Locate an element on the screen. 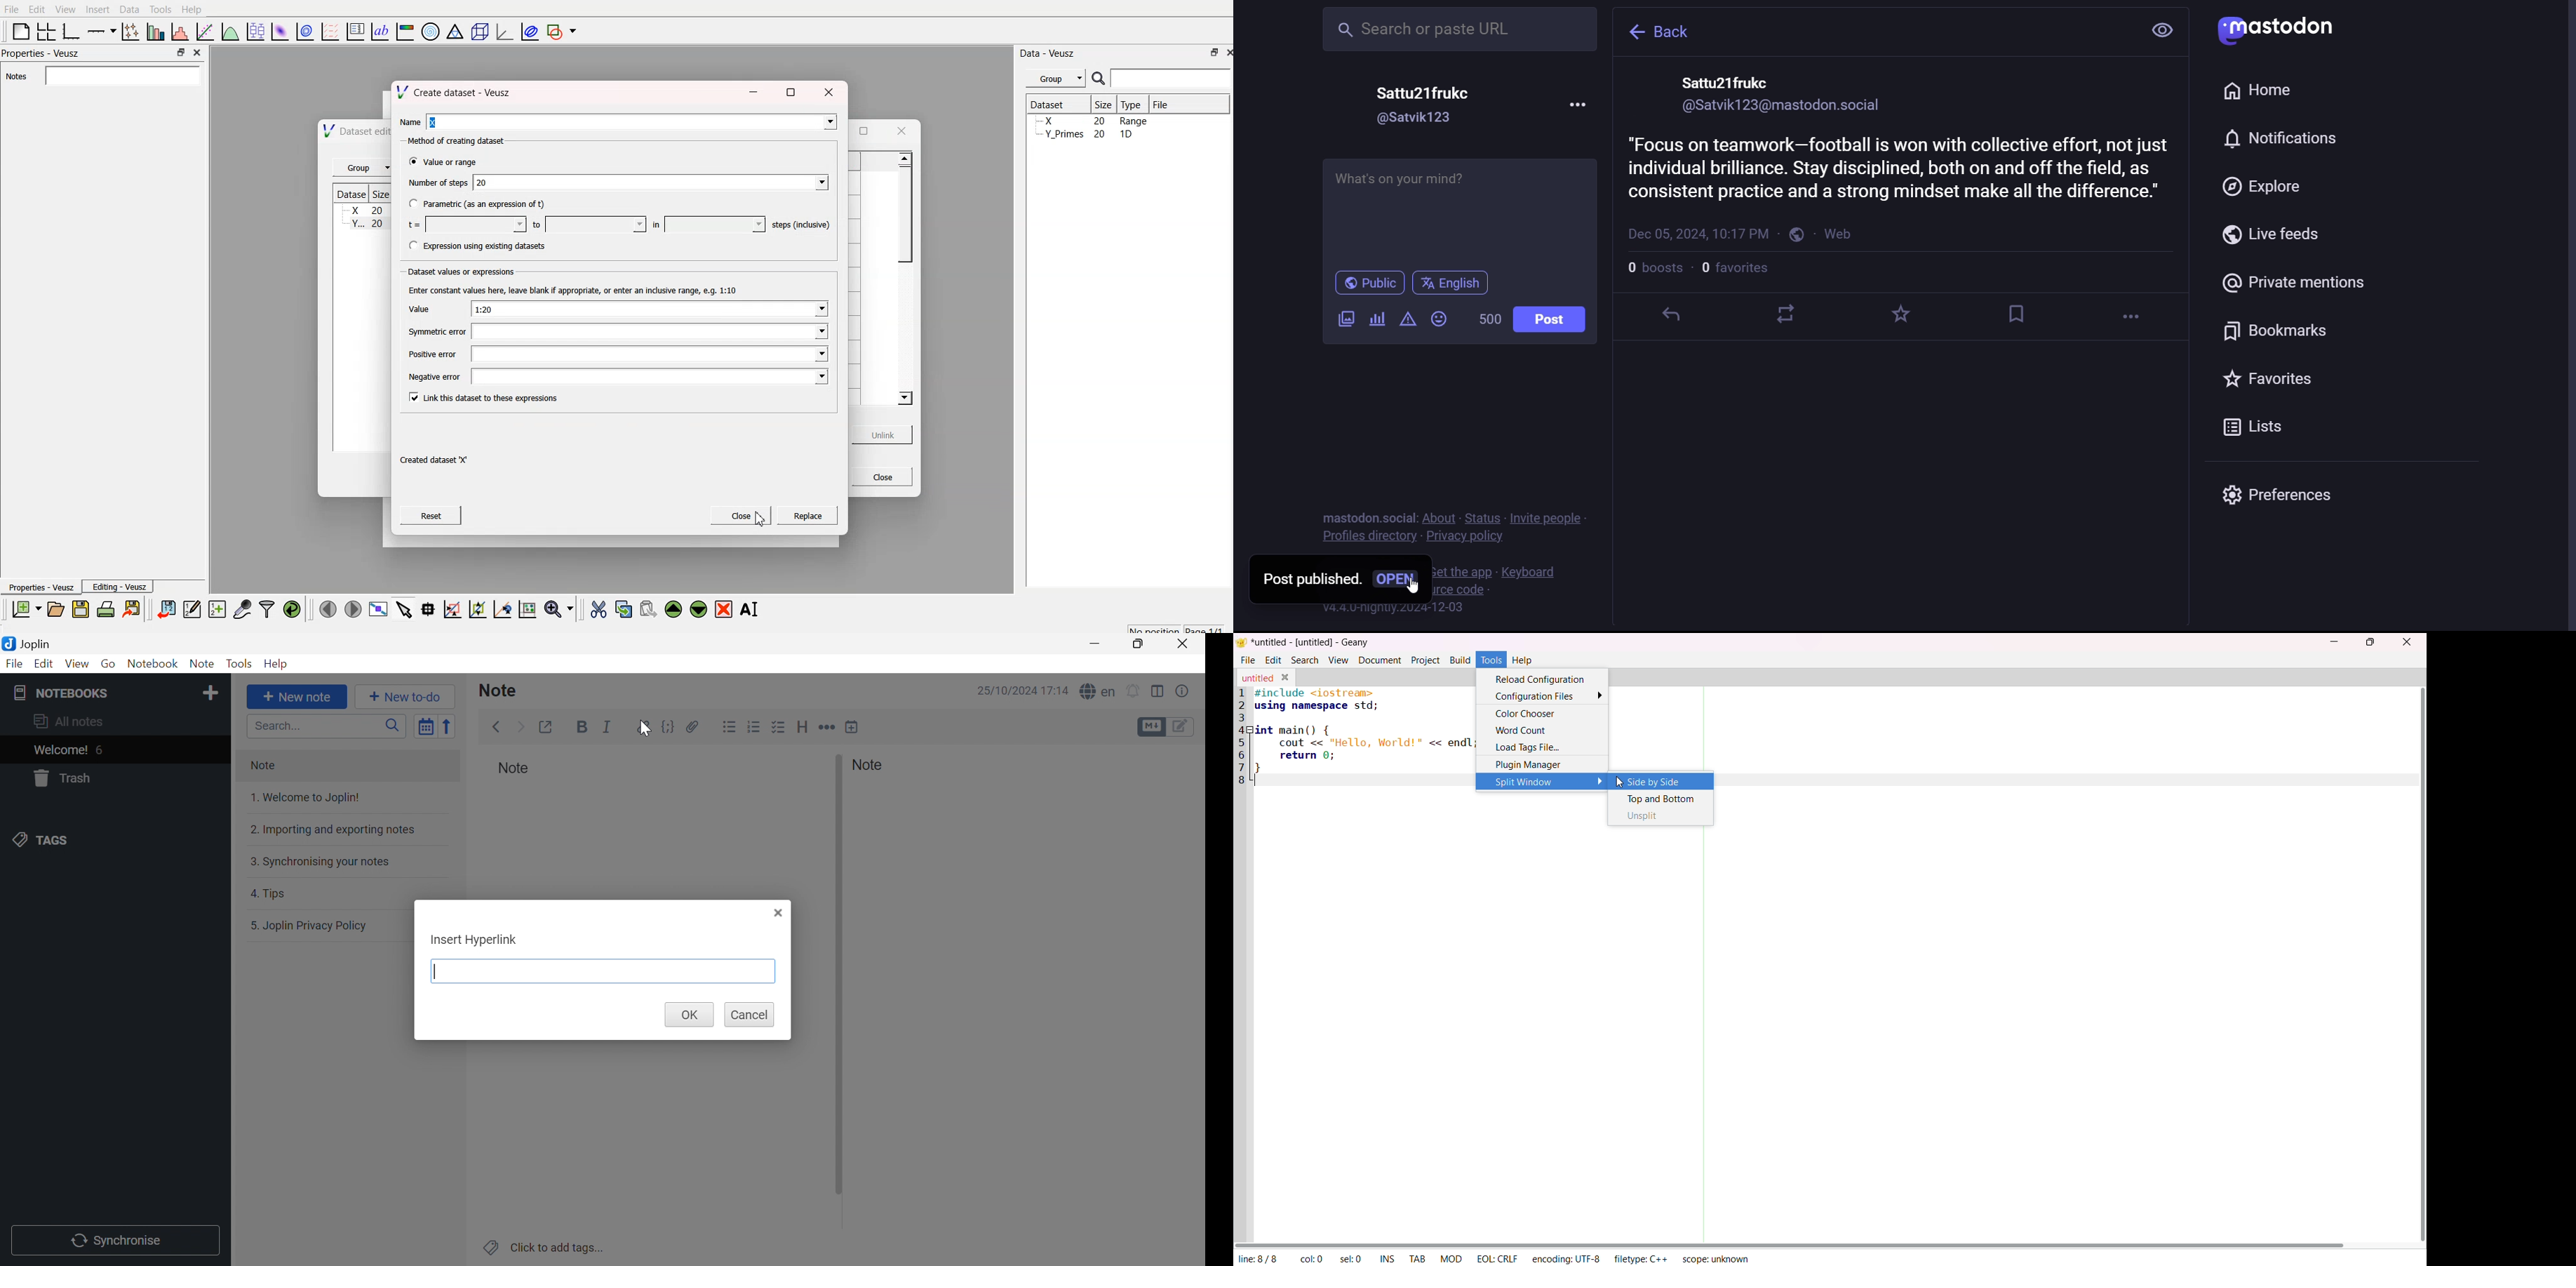 This screenshot has height=1288, width=2576. Checkbox is located at coordinates (779, 727).